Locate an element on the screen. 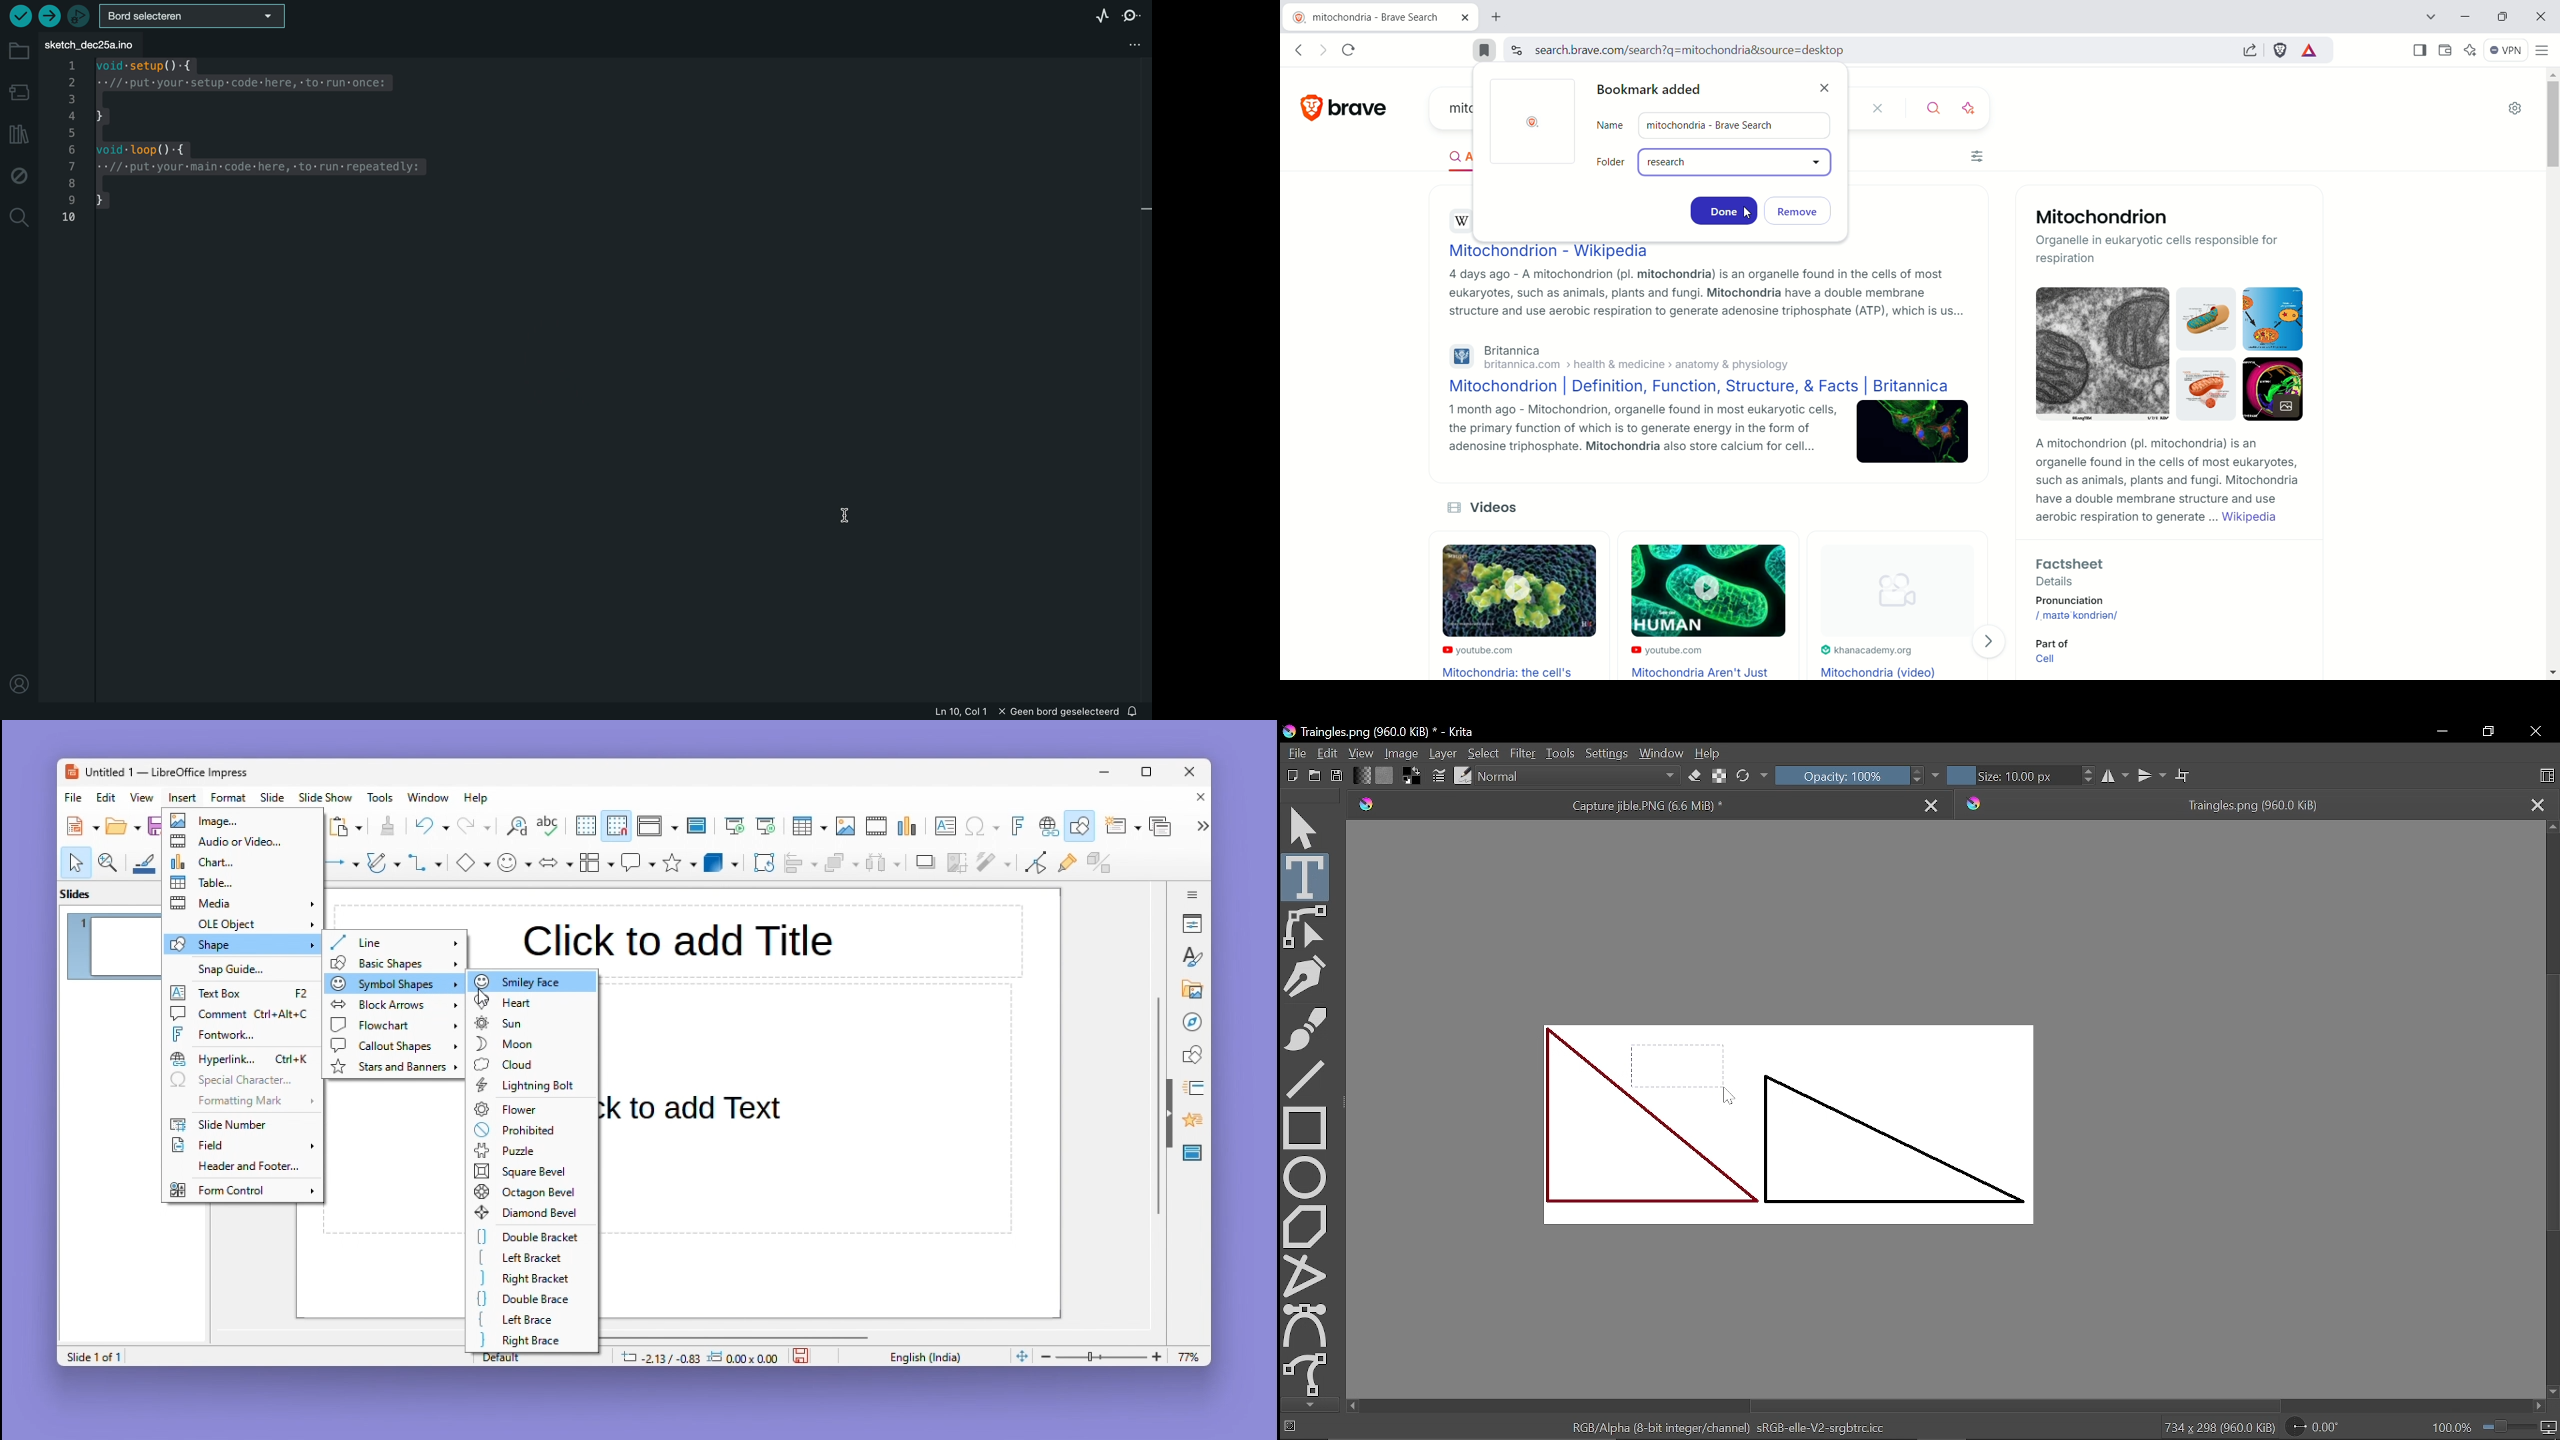 This screenshot has height=1456, width=2576. done is located at coordinates (1723, 210).